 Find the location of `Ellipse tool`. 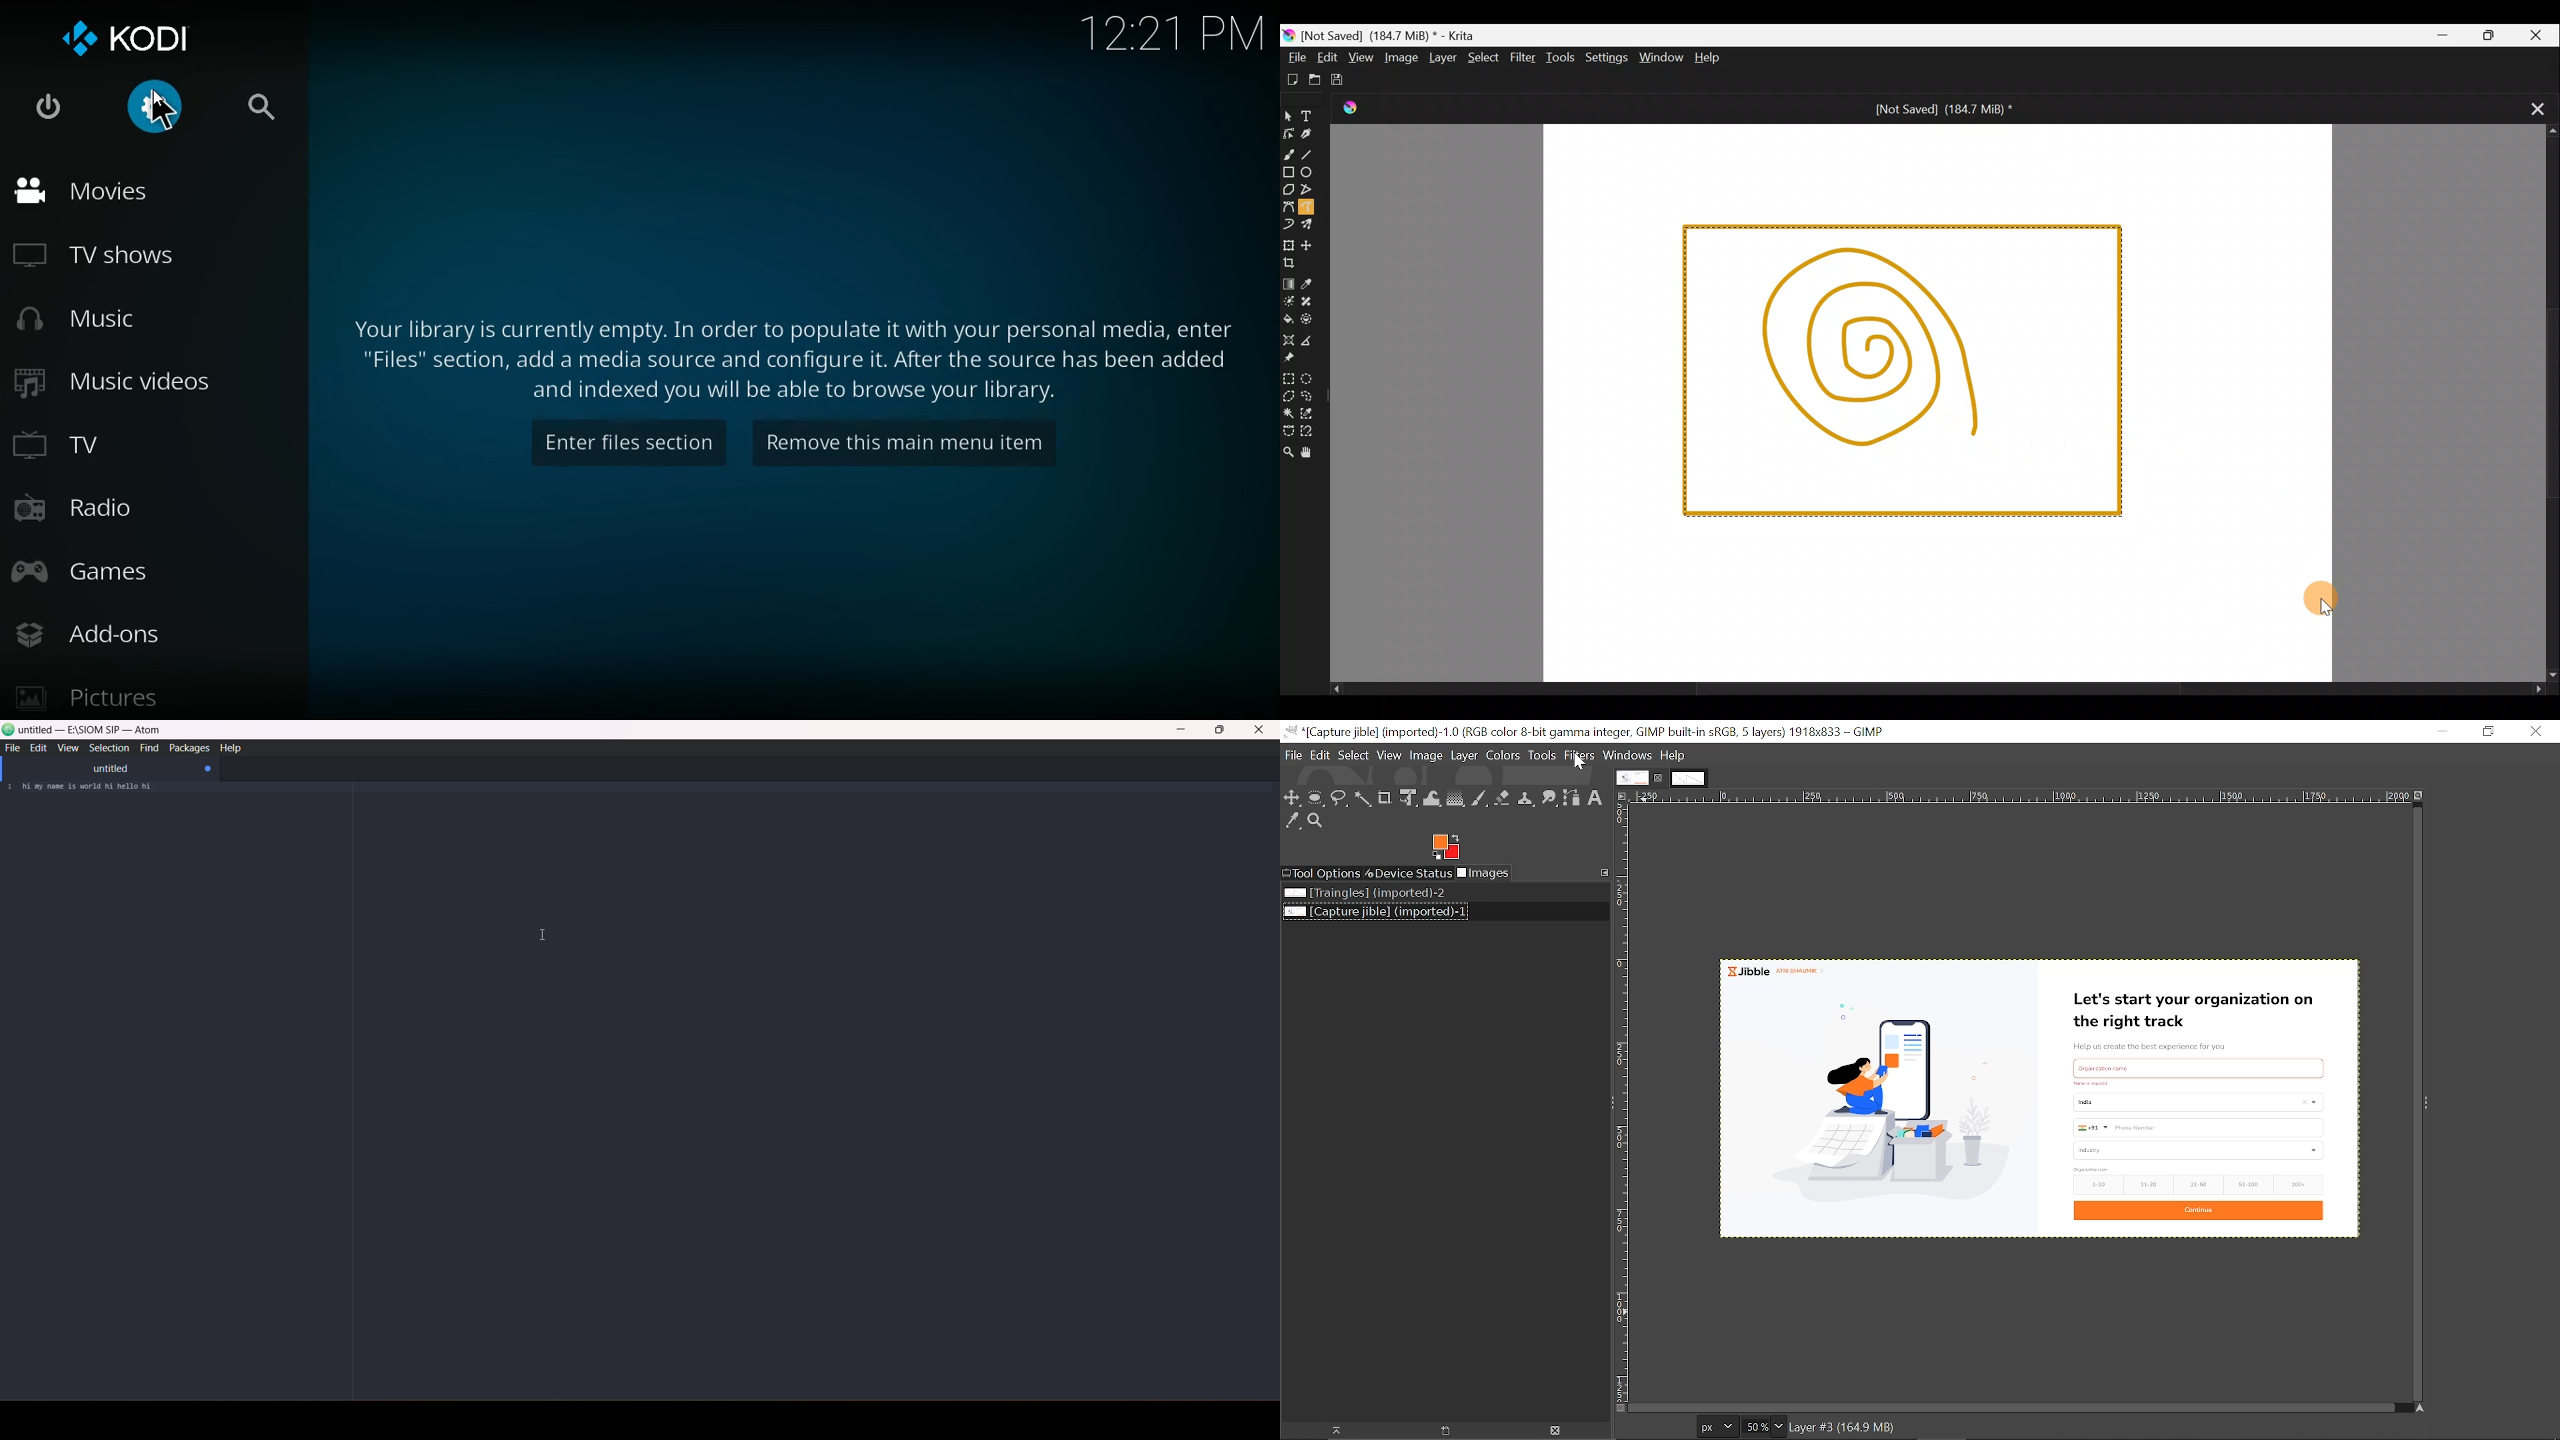

Ellipse tool is located at coordinates (1313, 173).